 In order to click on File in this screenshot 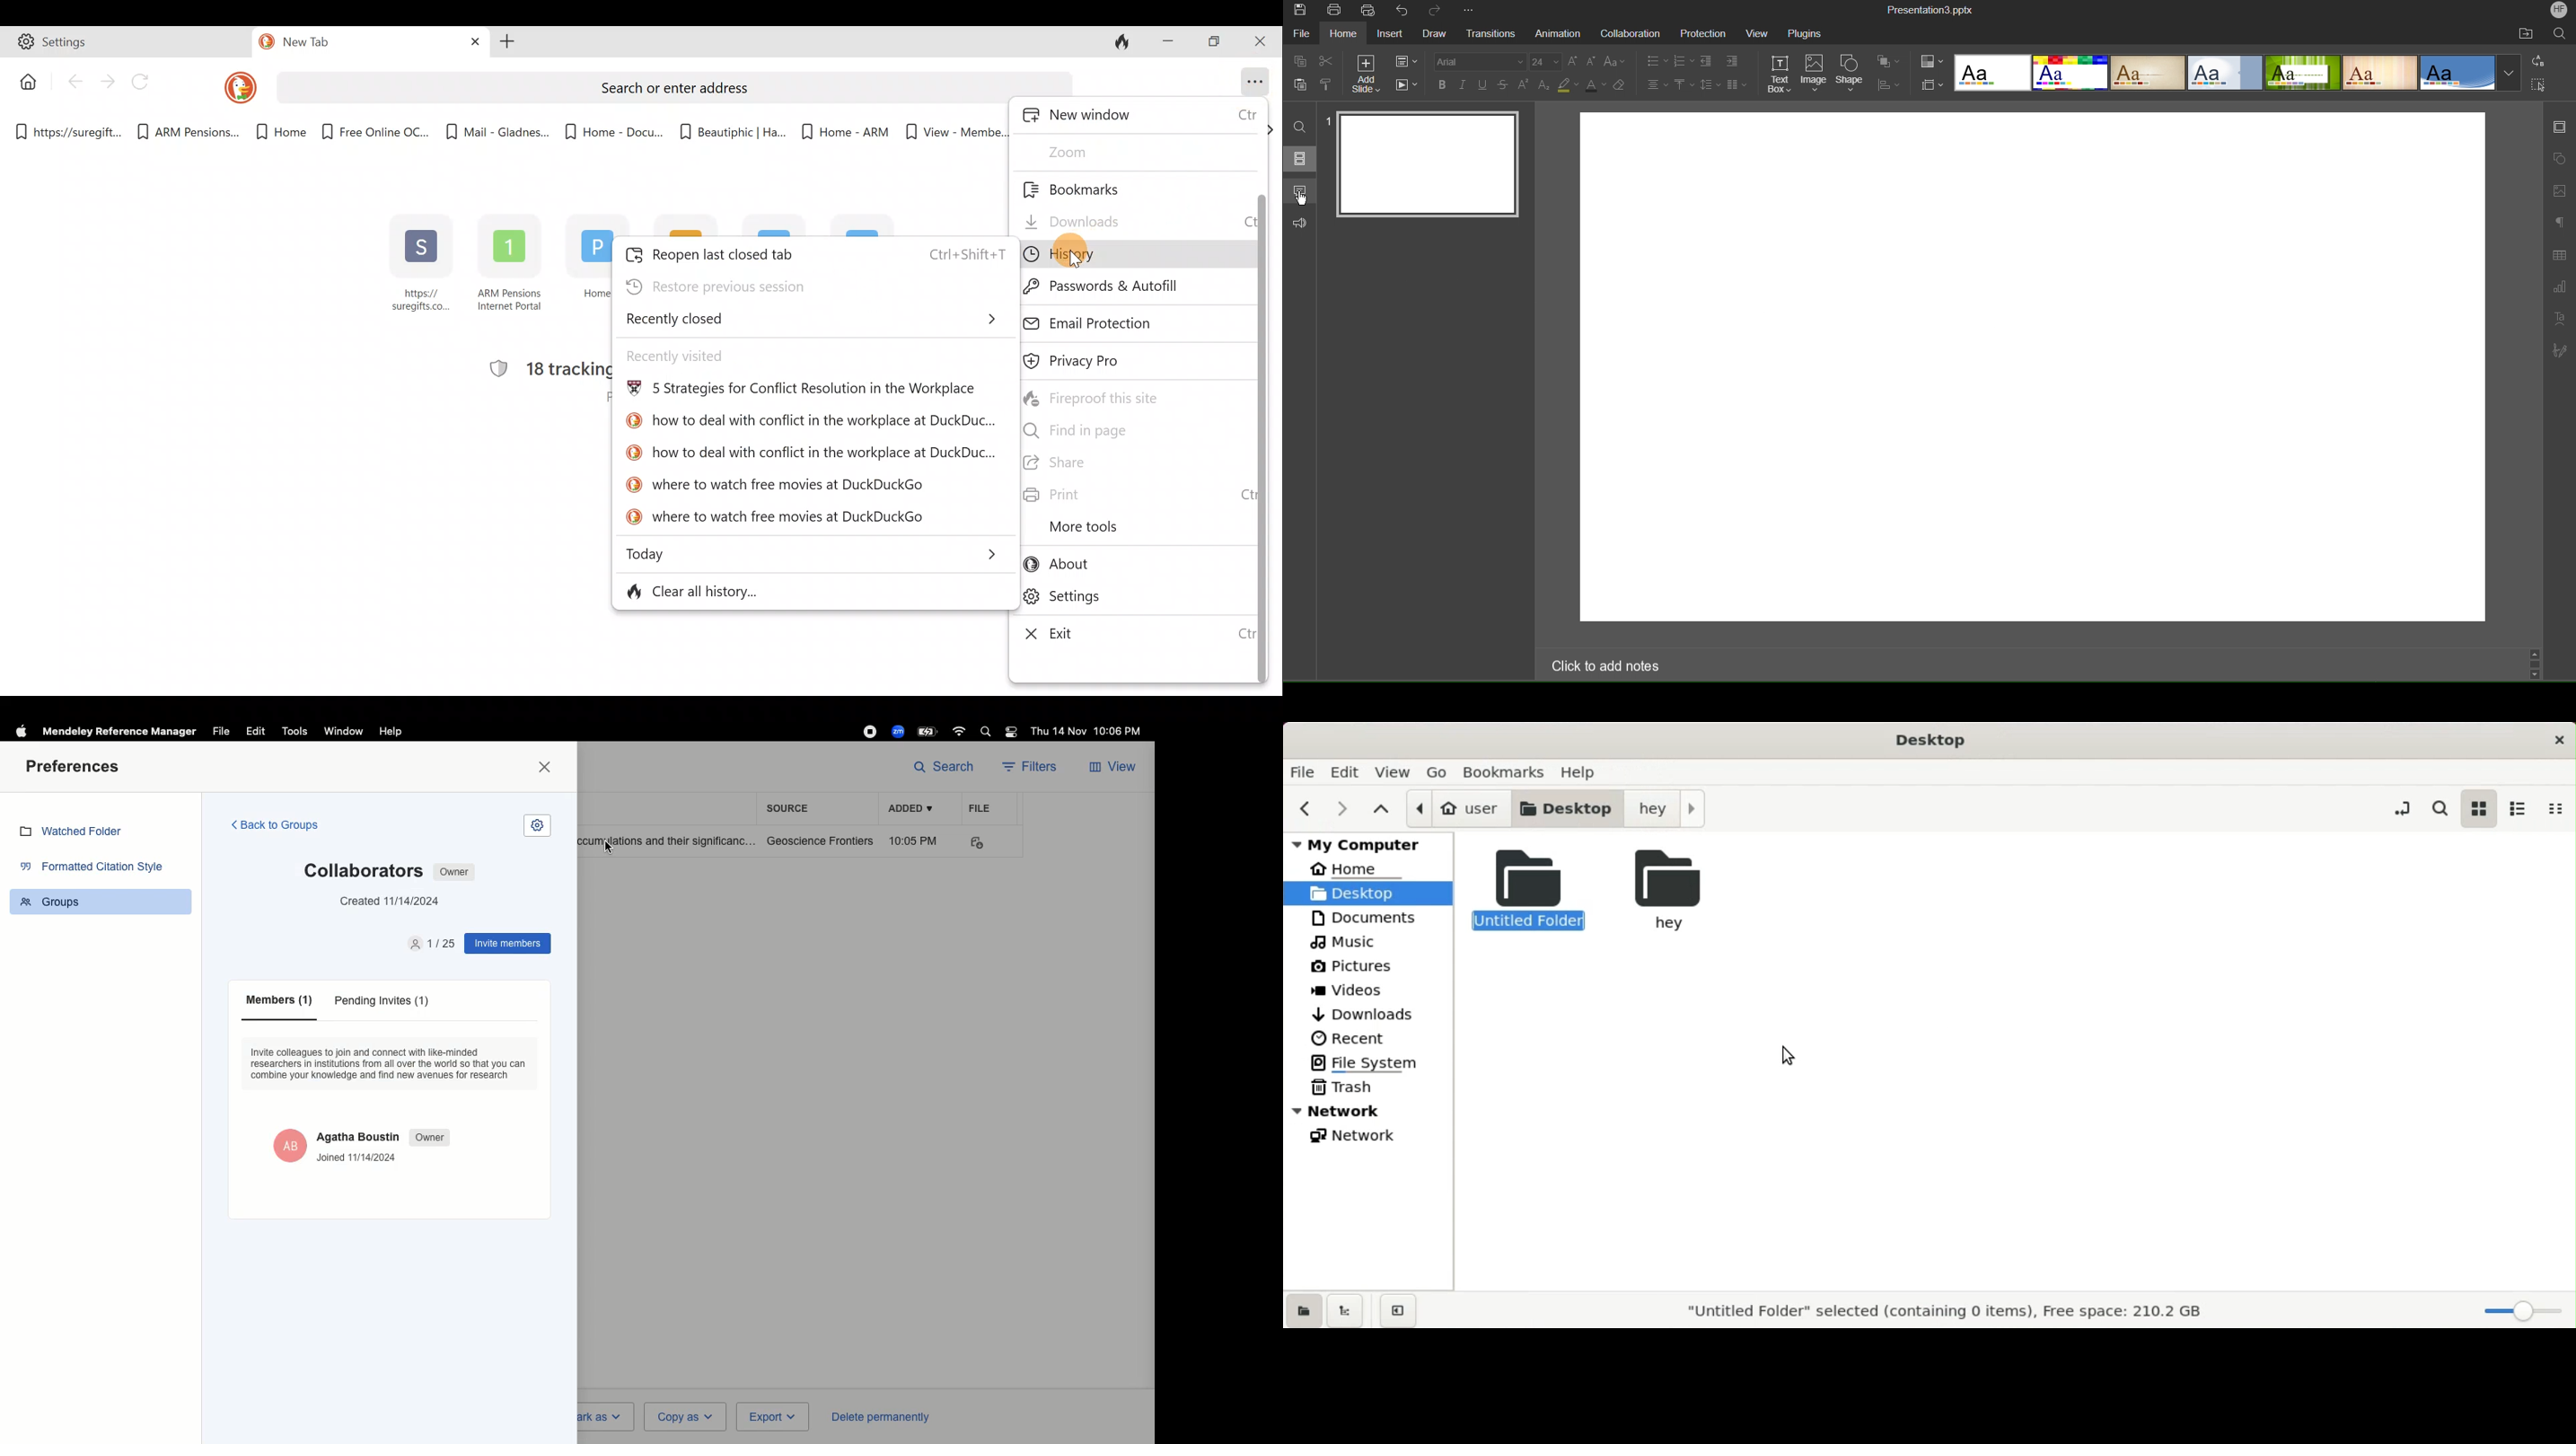, I will do `click(1300, 34)`.